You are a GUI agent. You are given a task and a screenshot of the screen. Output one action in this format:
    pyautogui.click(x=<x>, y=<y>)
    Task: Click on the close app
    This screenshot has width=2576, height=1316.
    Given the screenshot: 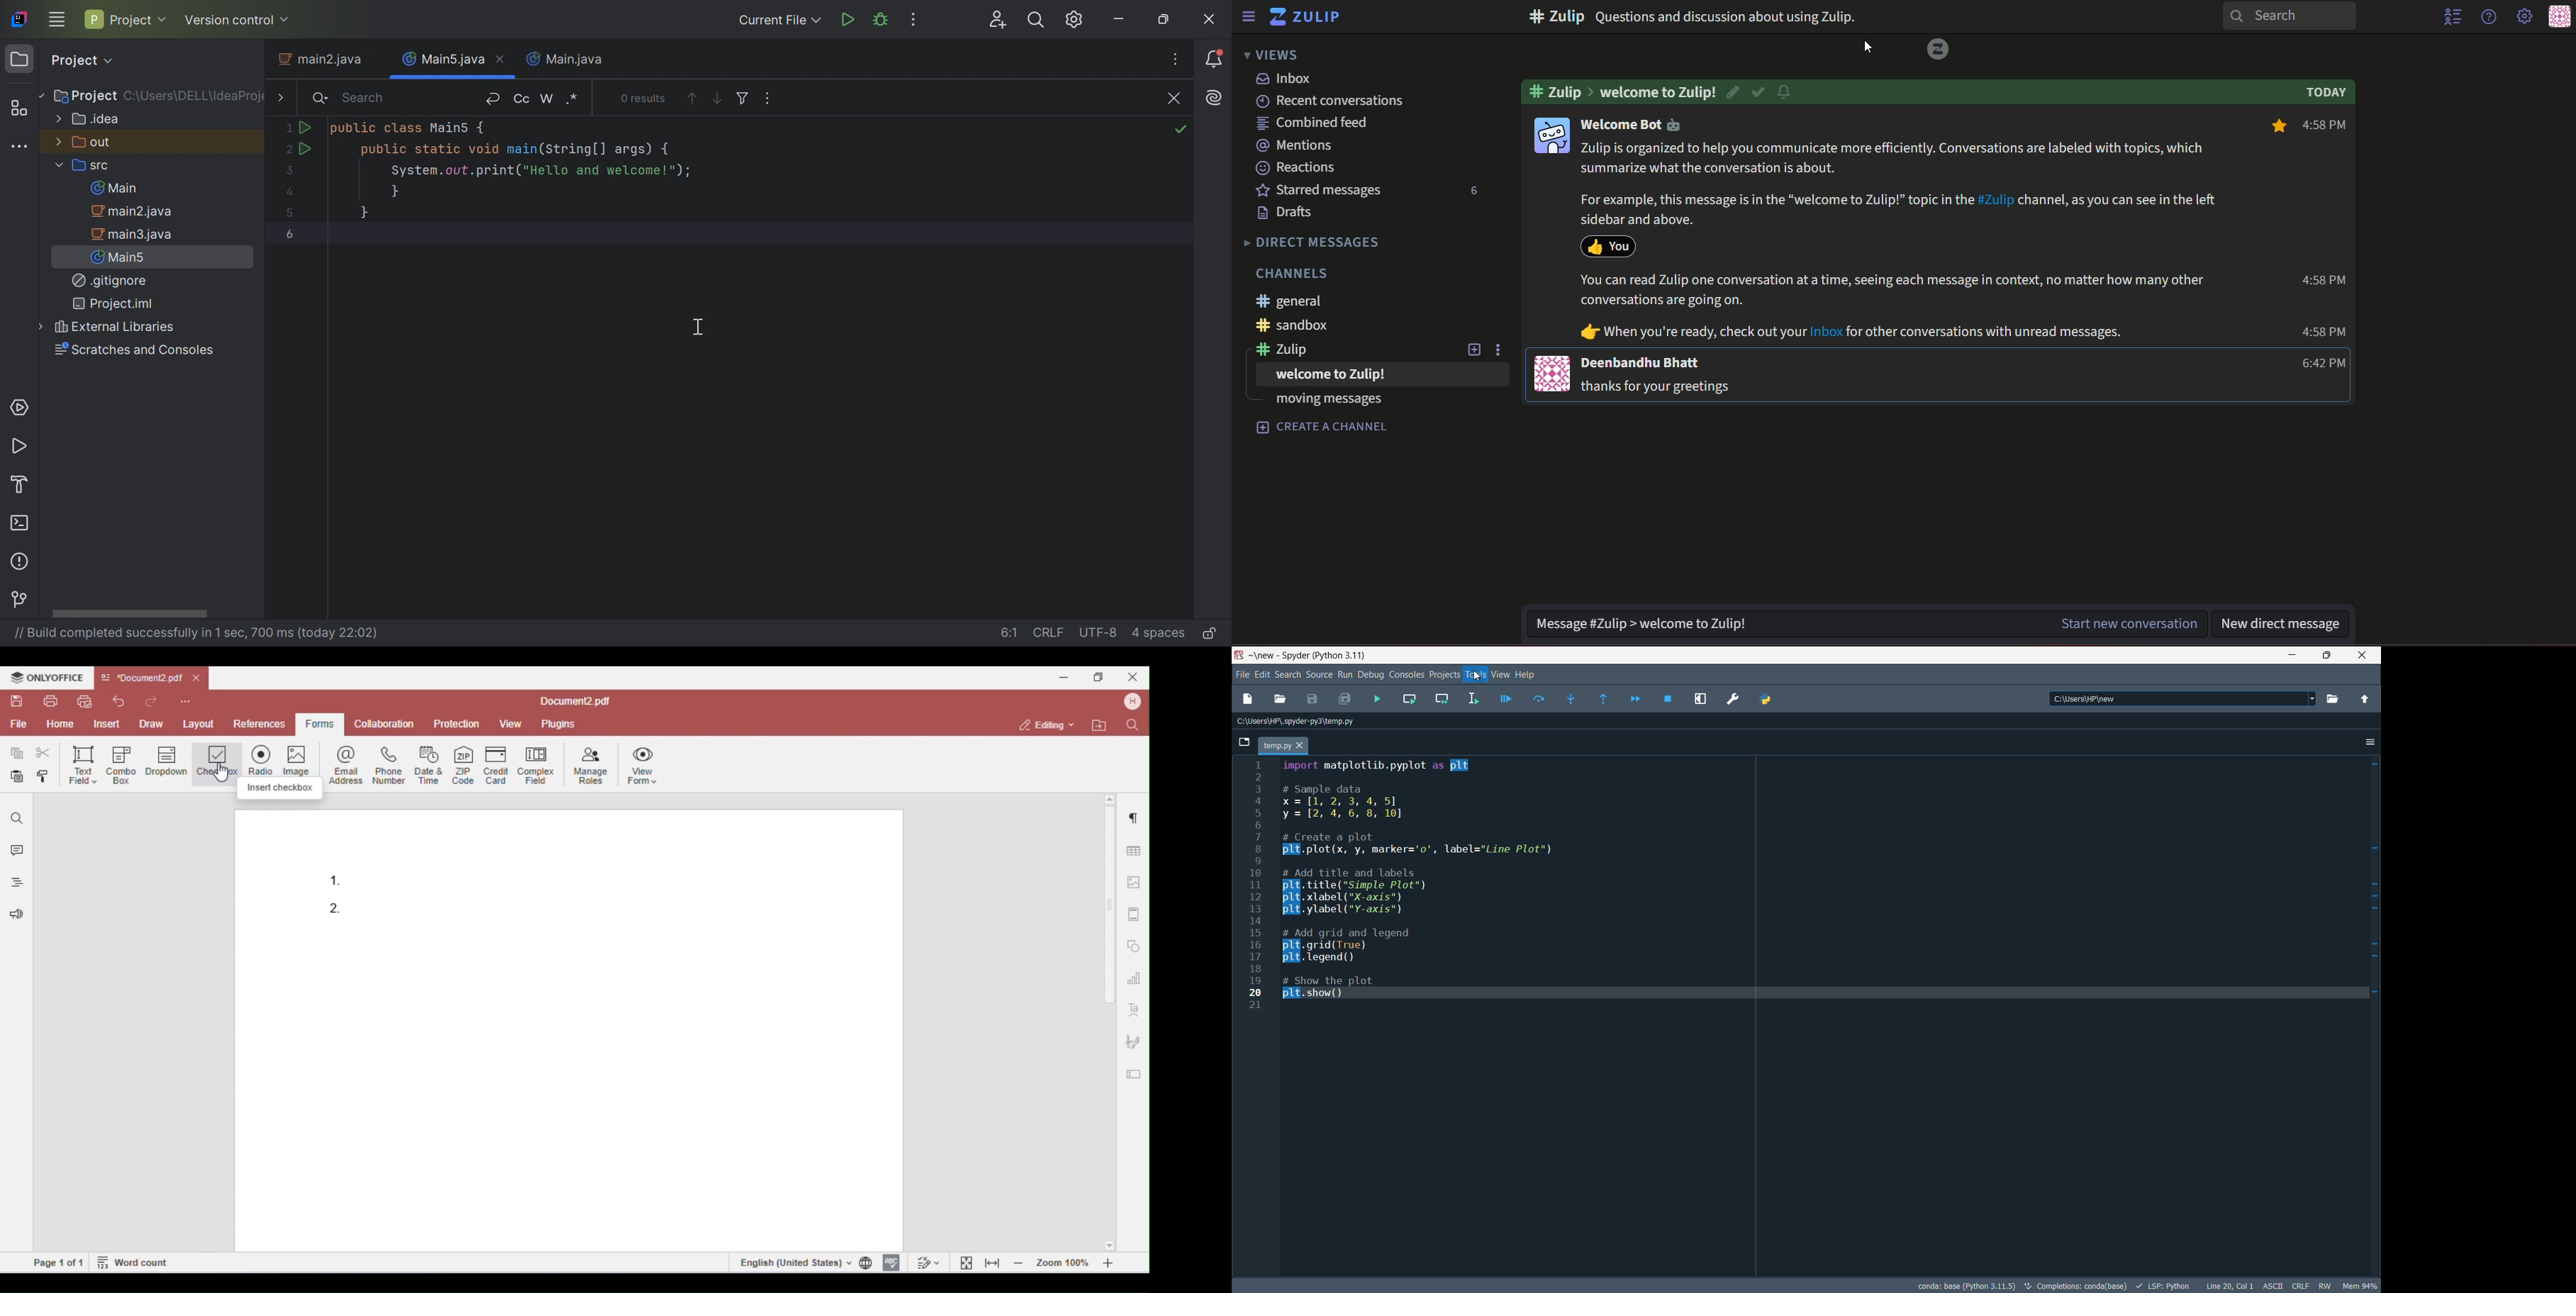 What is the action you would take?
    pyautogui.click(x=2366, y=655)
    